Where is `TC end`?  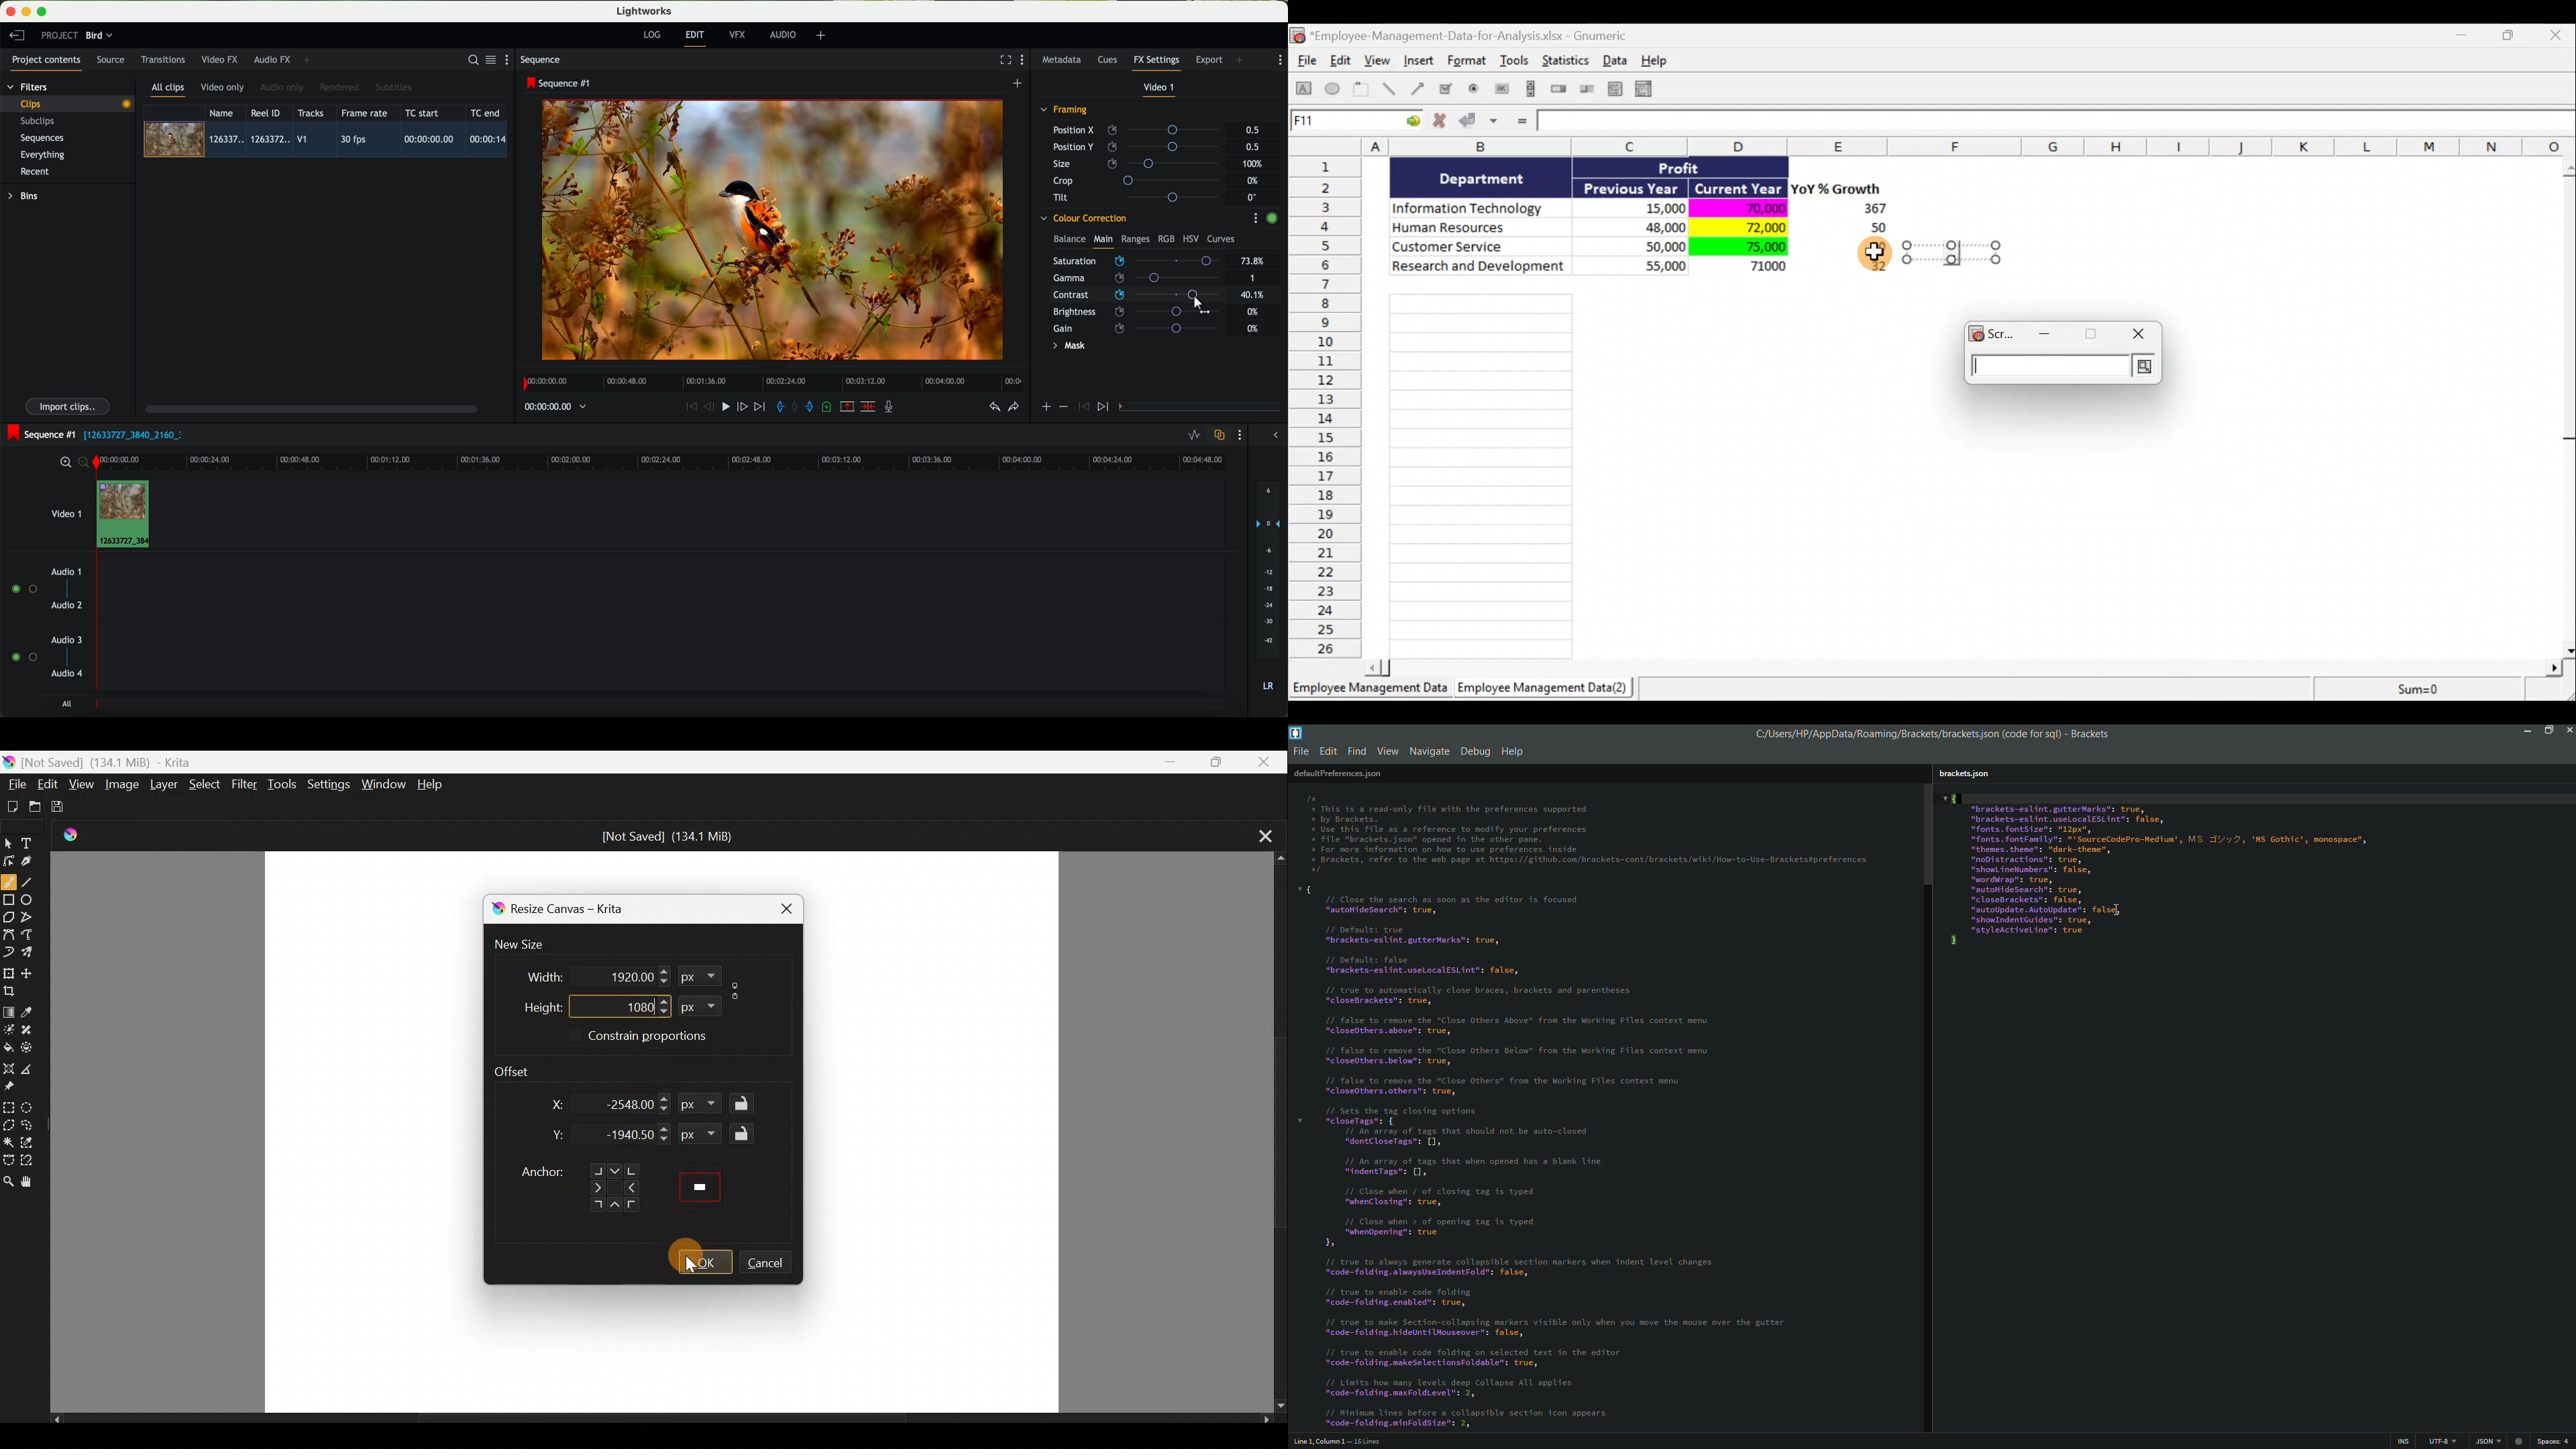 TC end is located at coordinates (486, 113).